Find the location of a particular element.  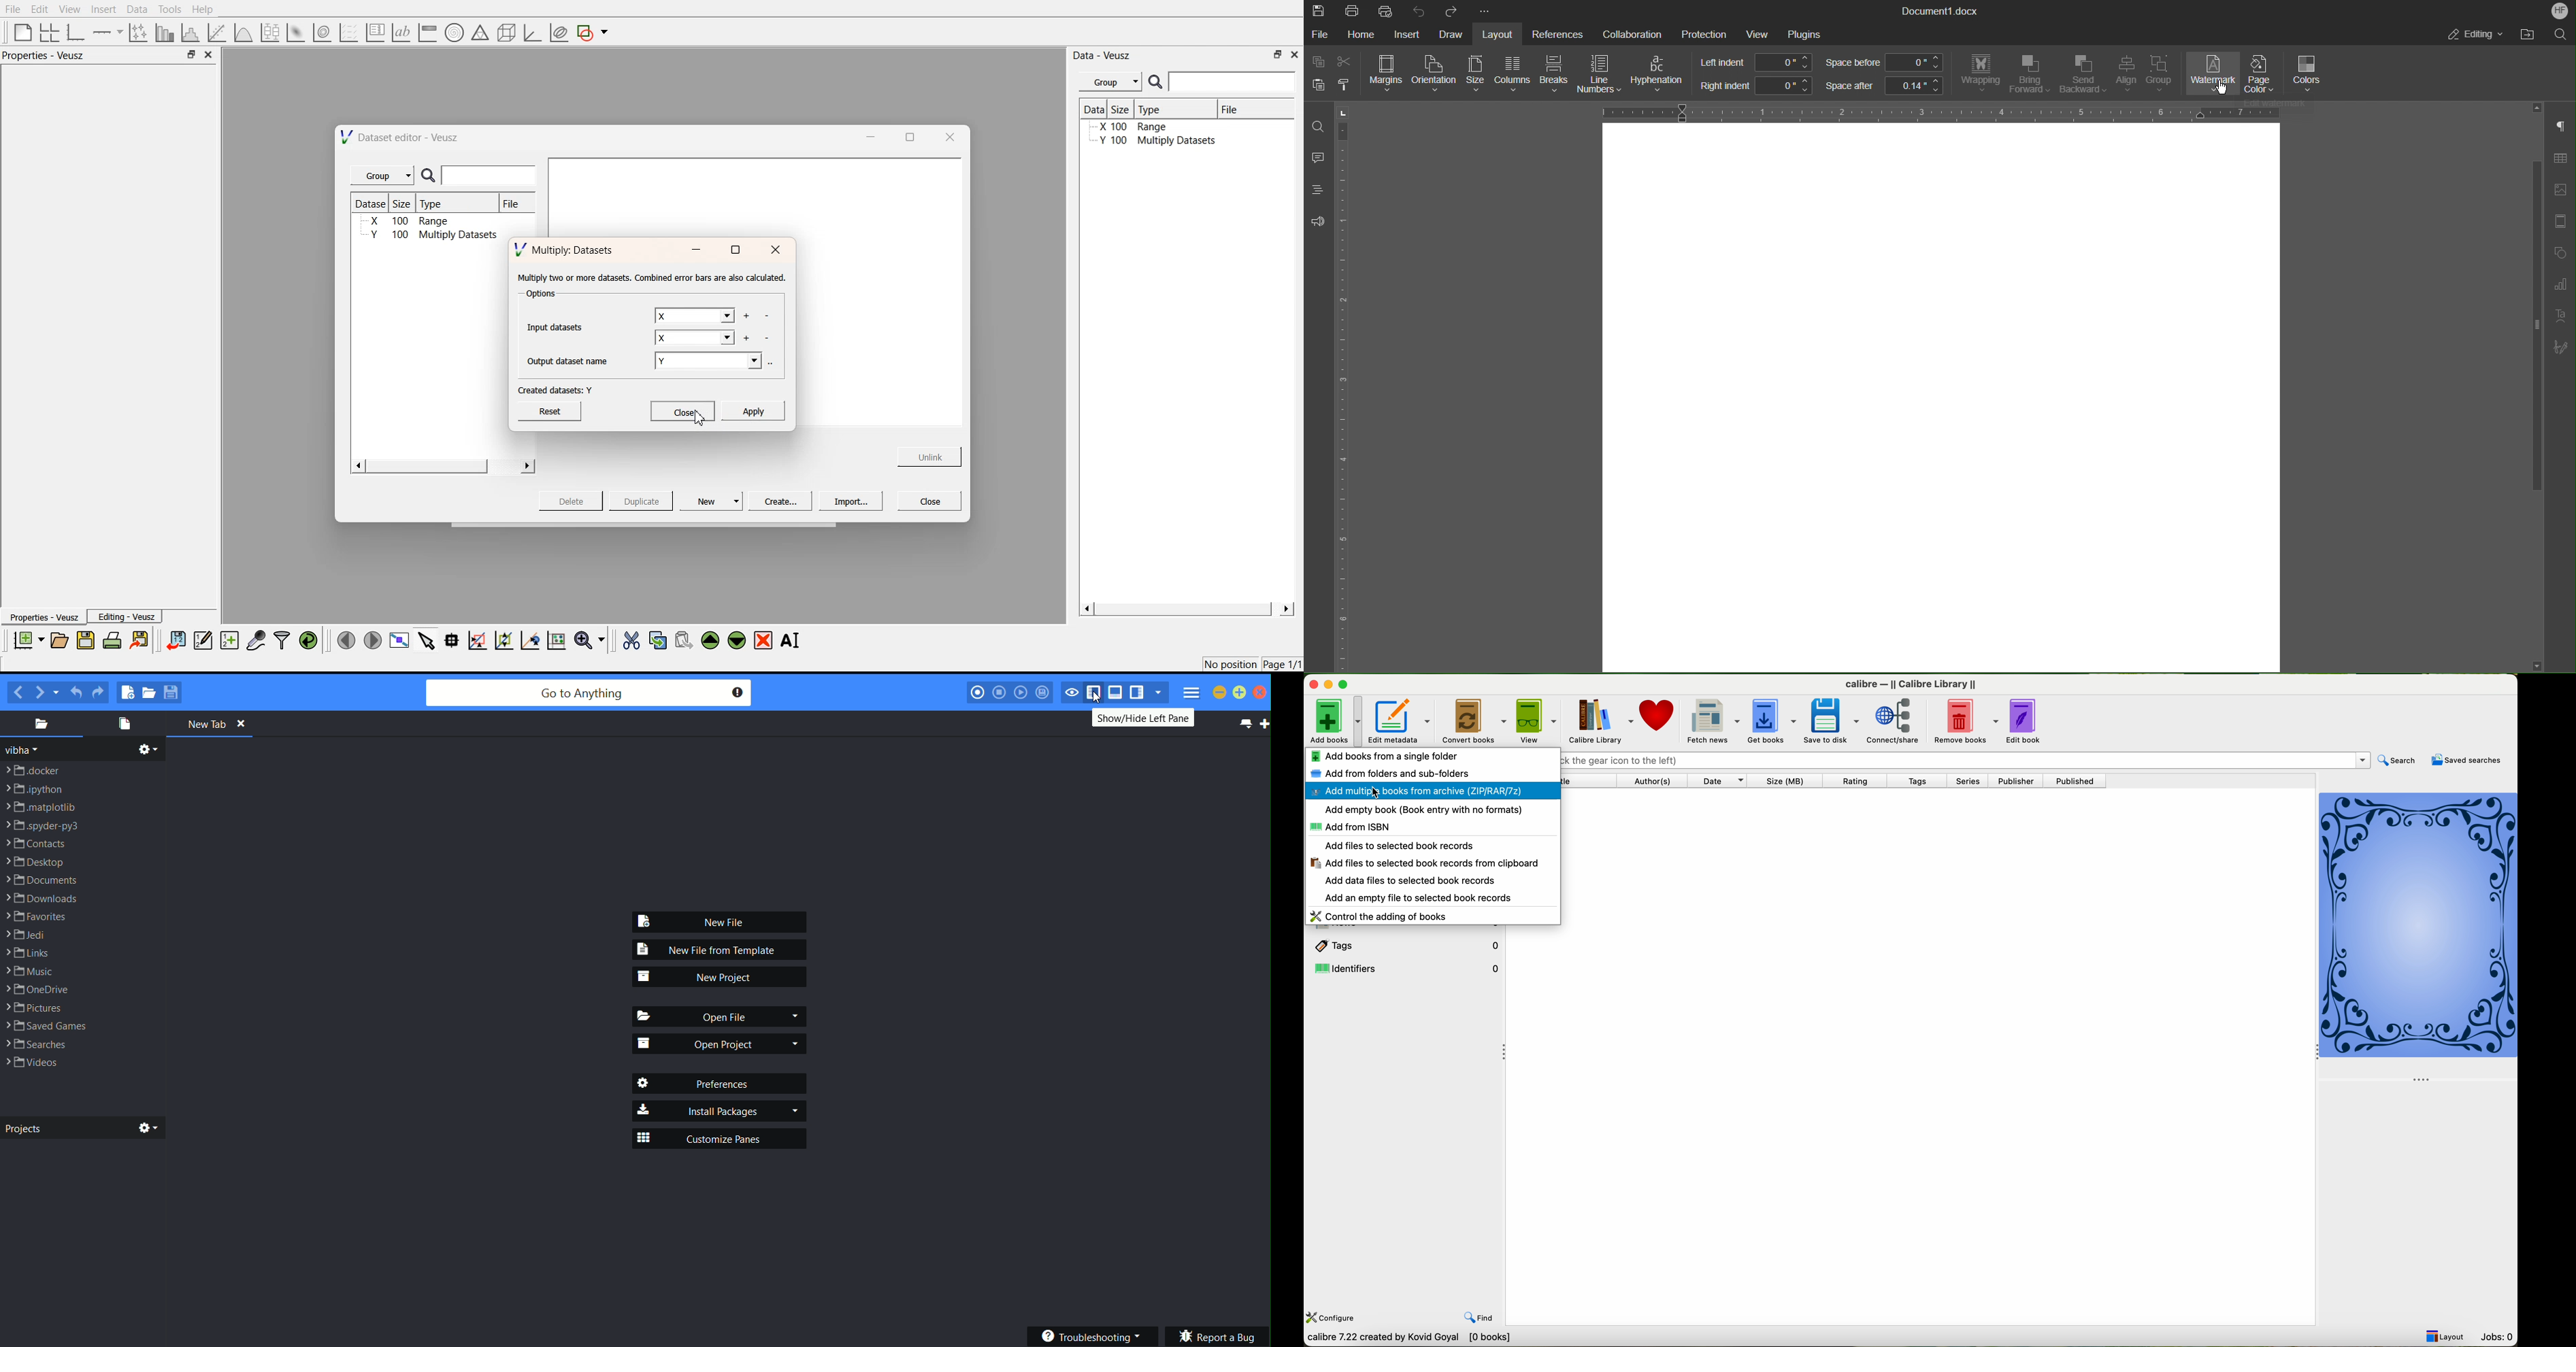

Unlink is located at coordinates (930, 456).